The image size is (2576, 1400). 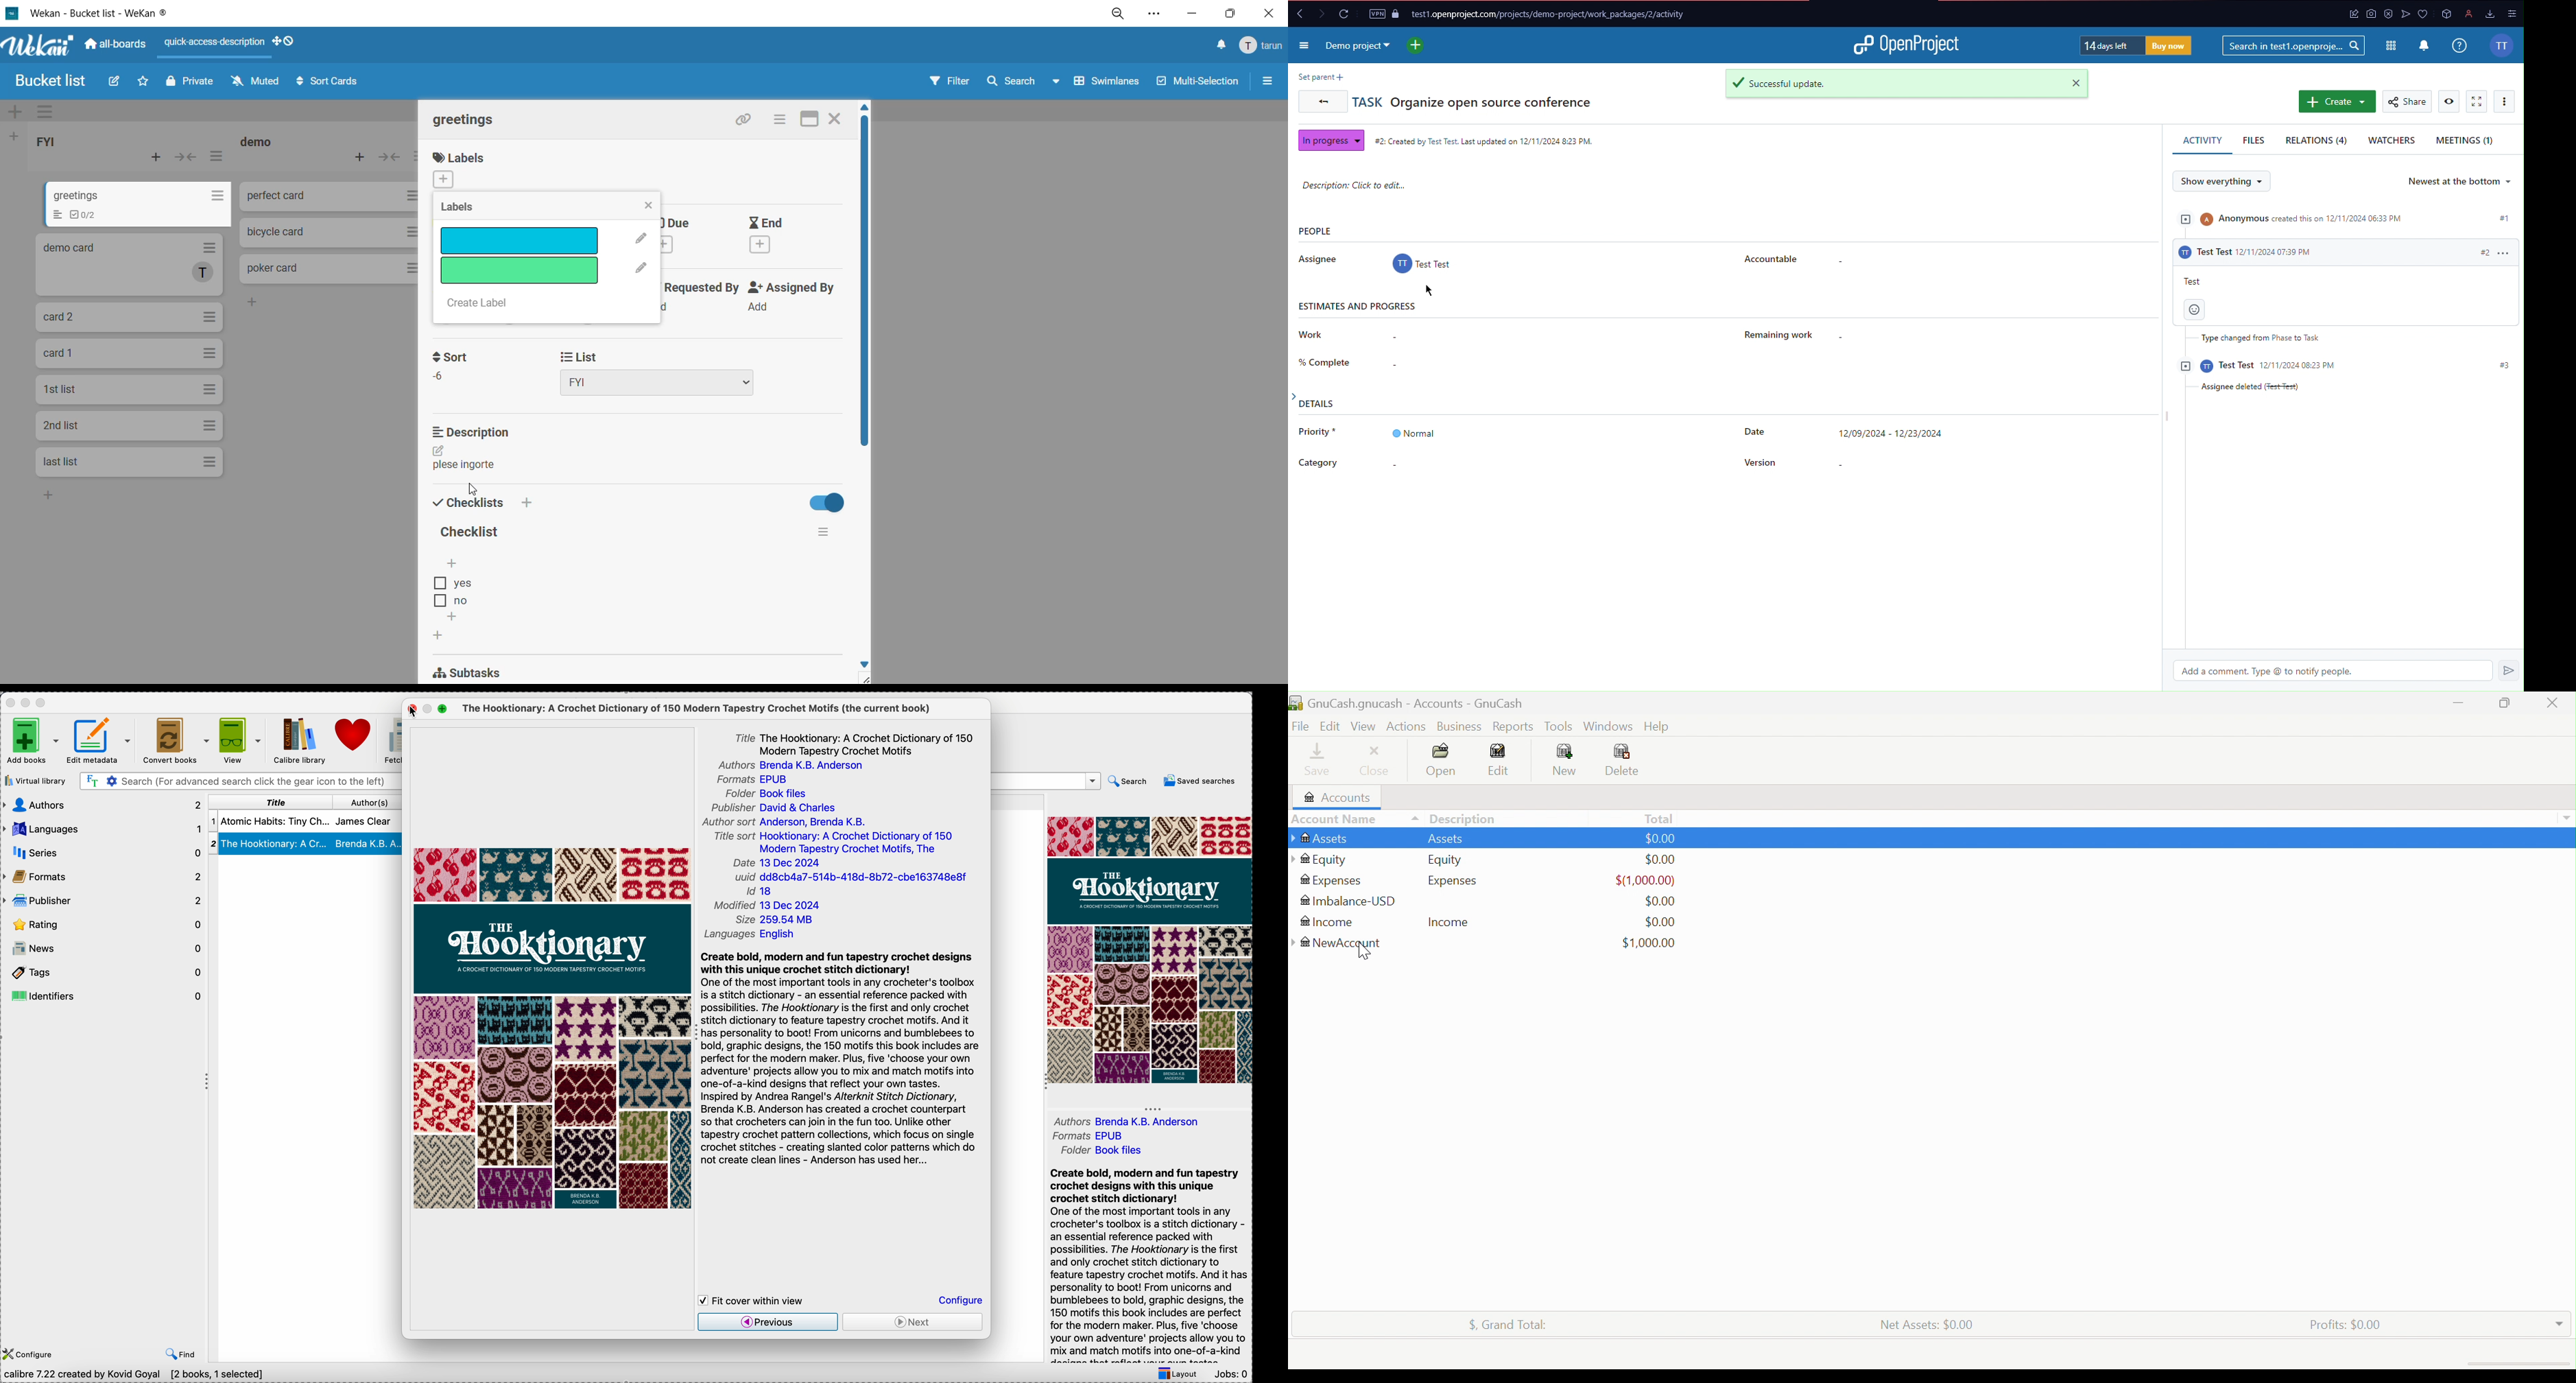 What do you see at coordinates (288, 44) in the screenshot?
I see `show desktop drag handles` at bounding box center [288, 44].